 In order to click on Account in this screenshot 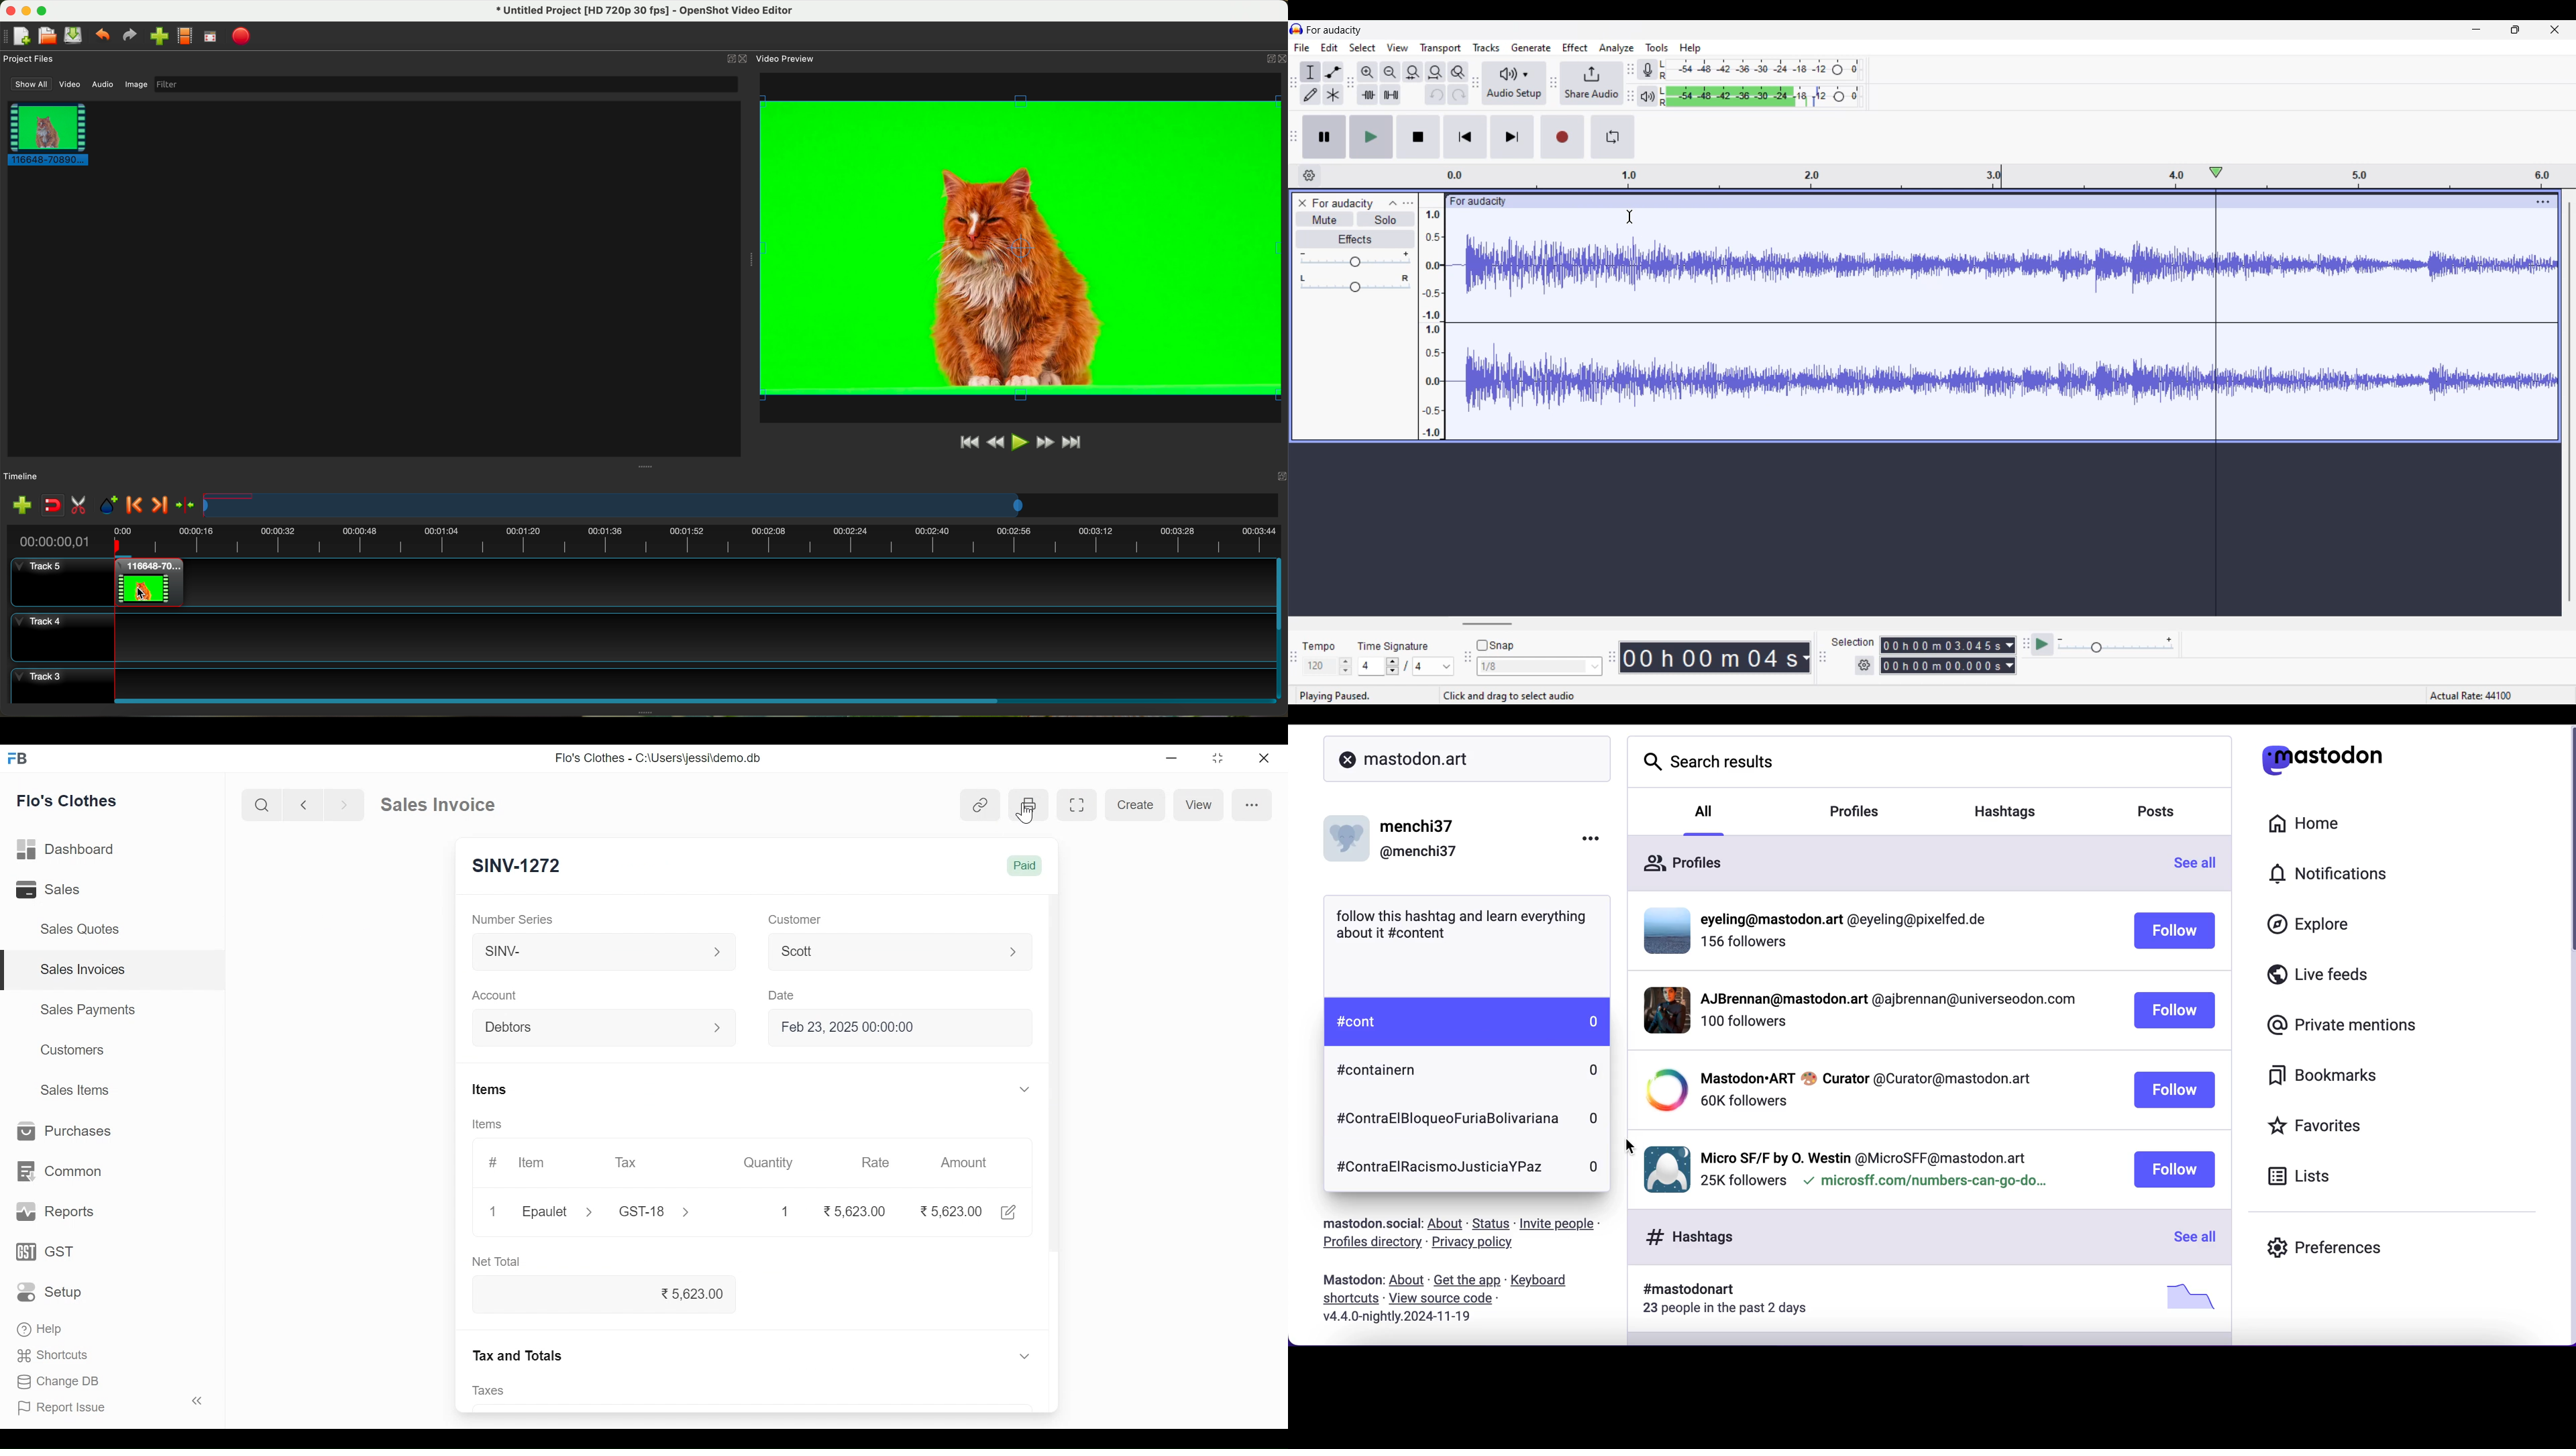, I will do `click(499, 994)`.